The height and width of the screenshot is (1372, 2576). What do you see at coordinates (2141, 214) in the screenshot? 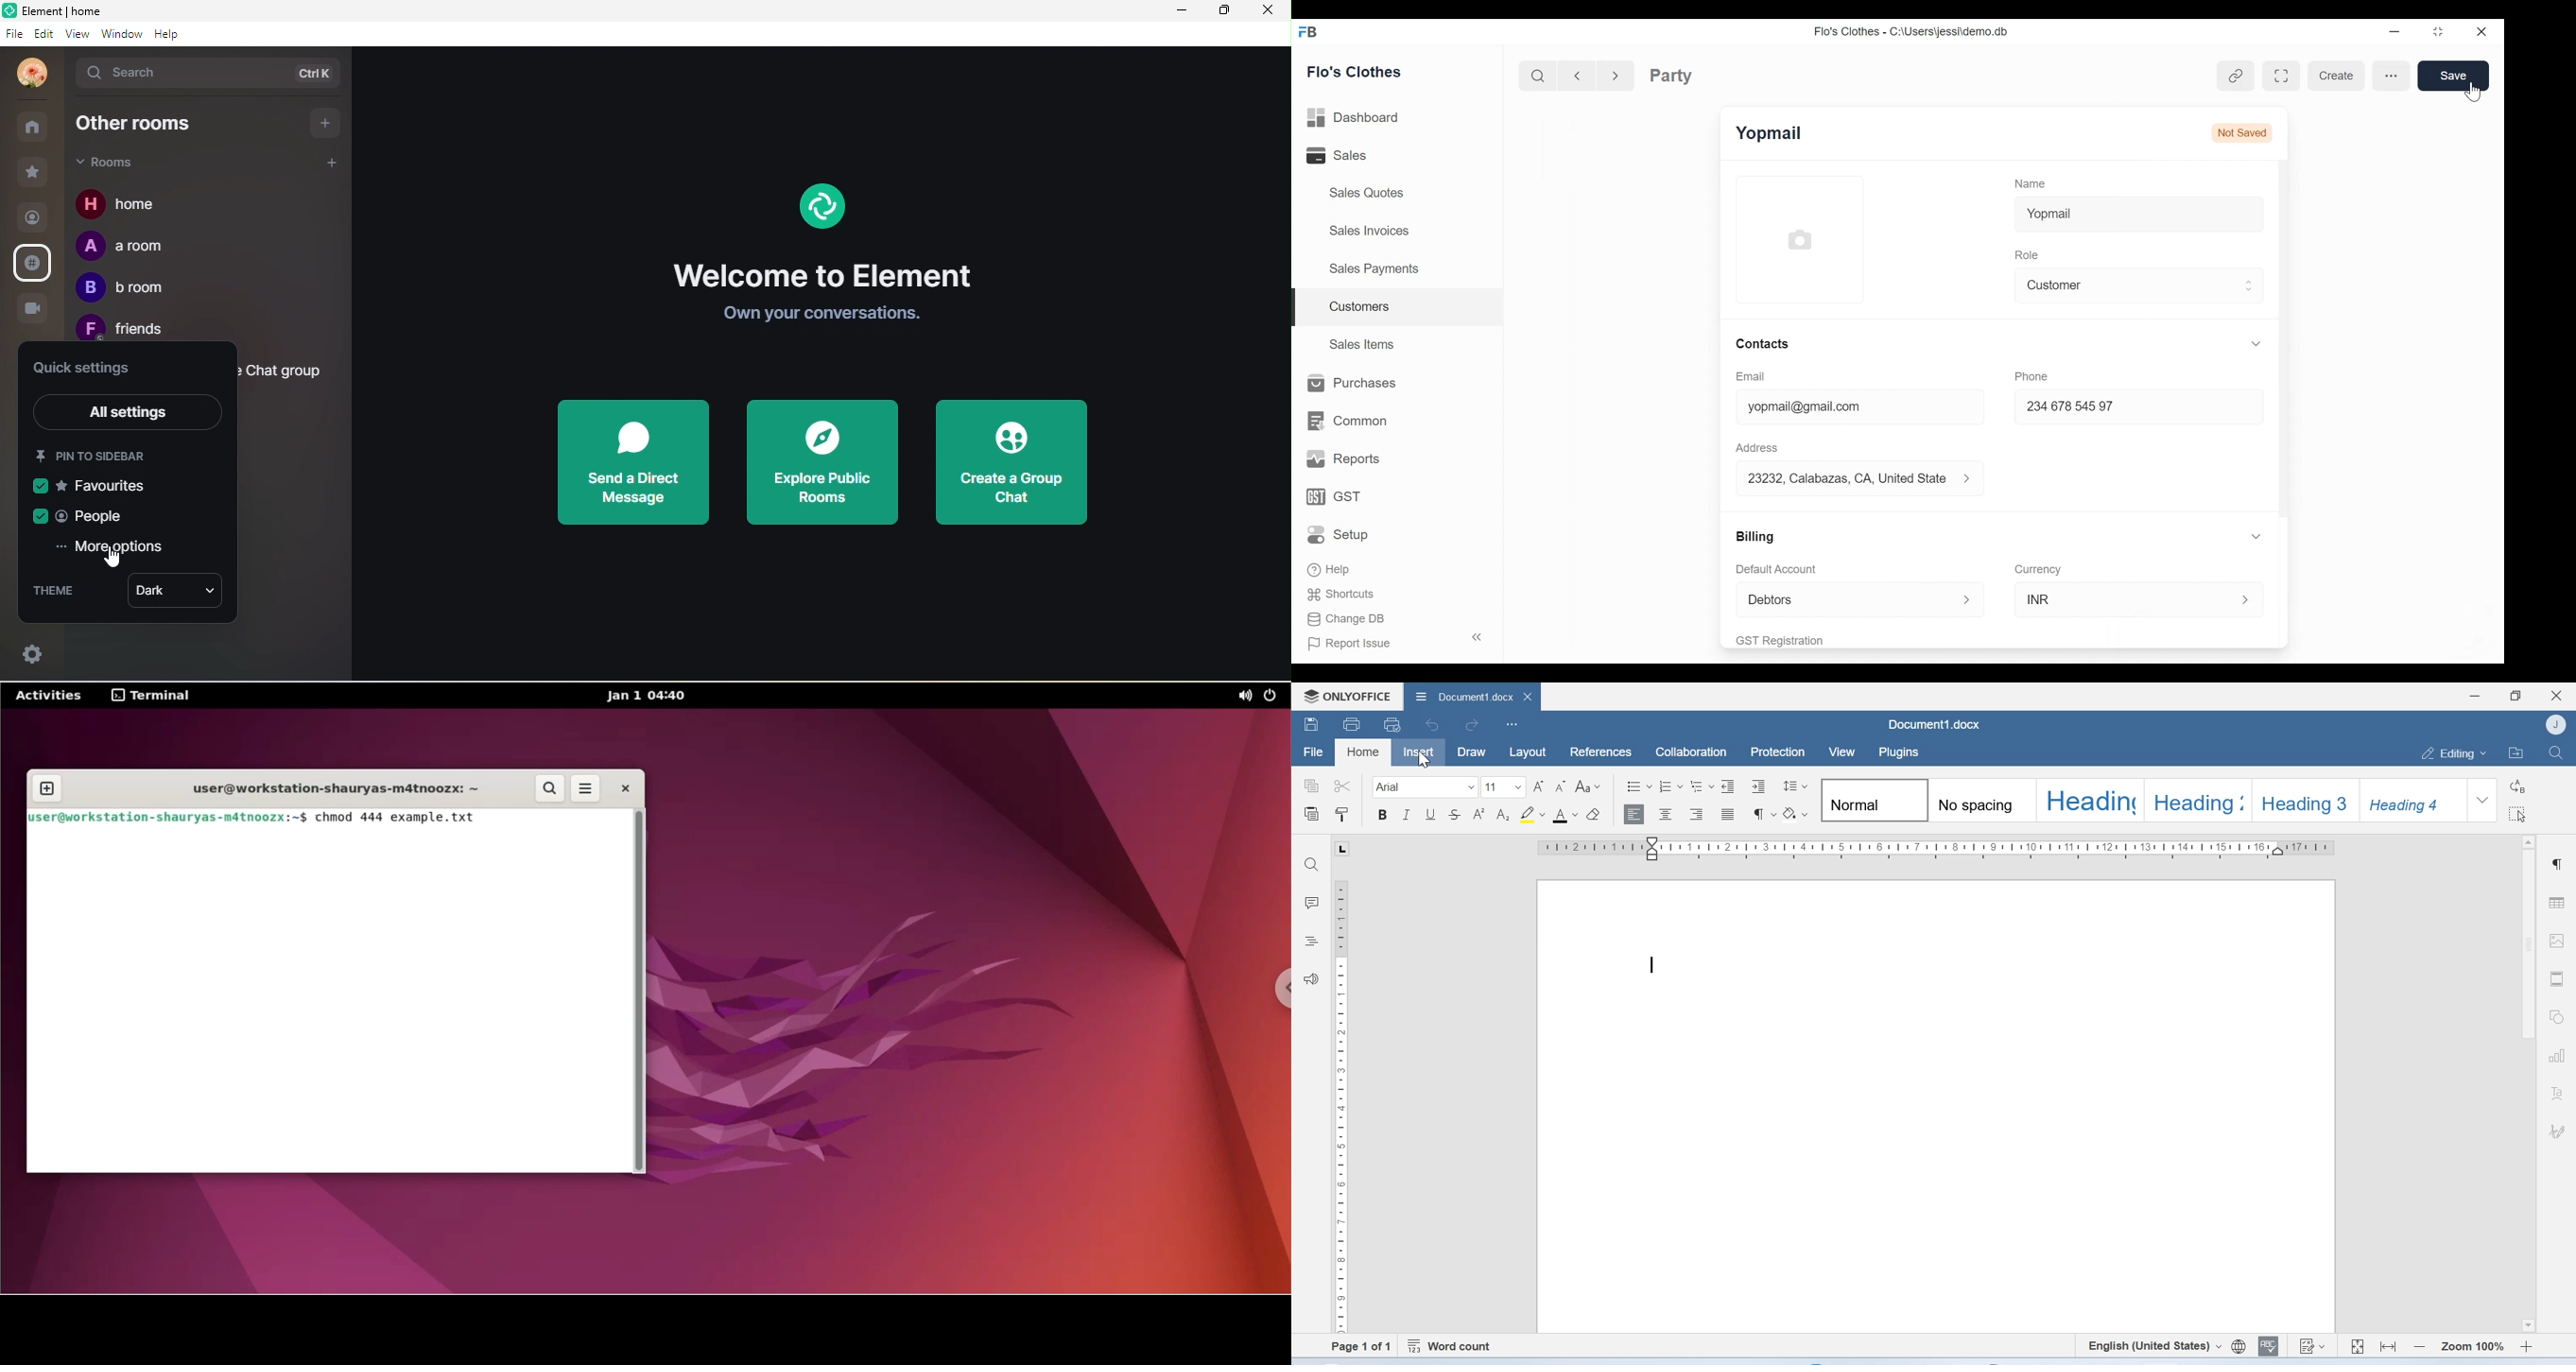
I see `Yopmail` at bounding box center [2141, 214].